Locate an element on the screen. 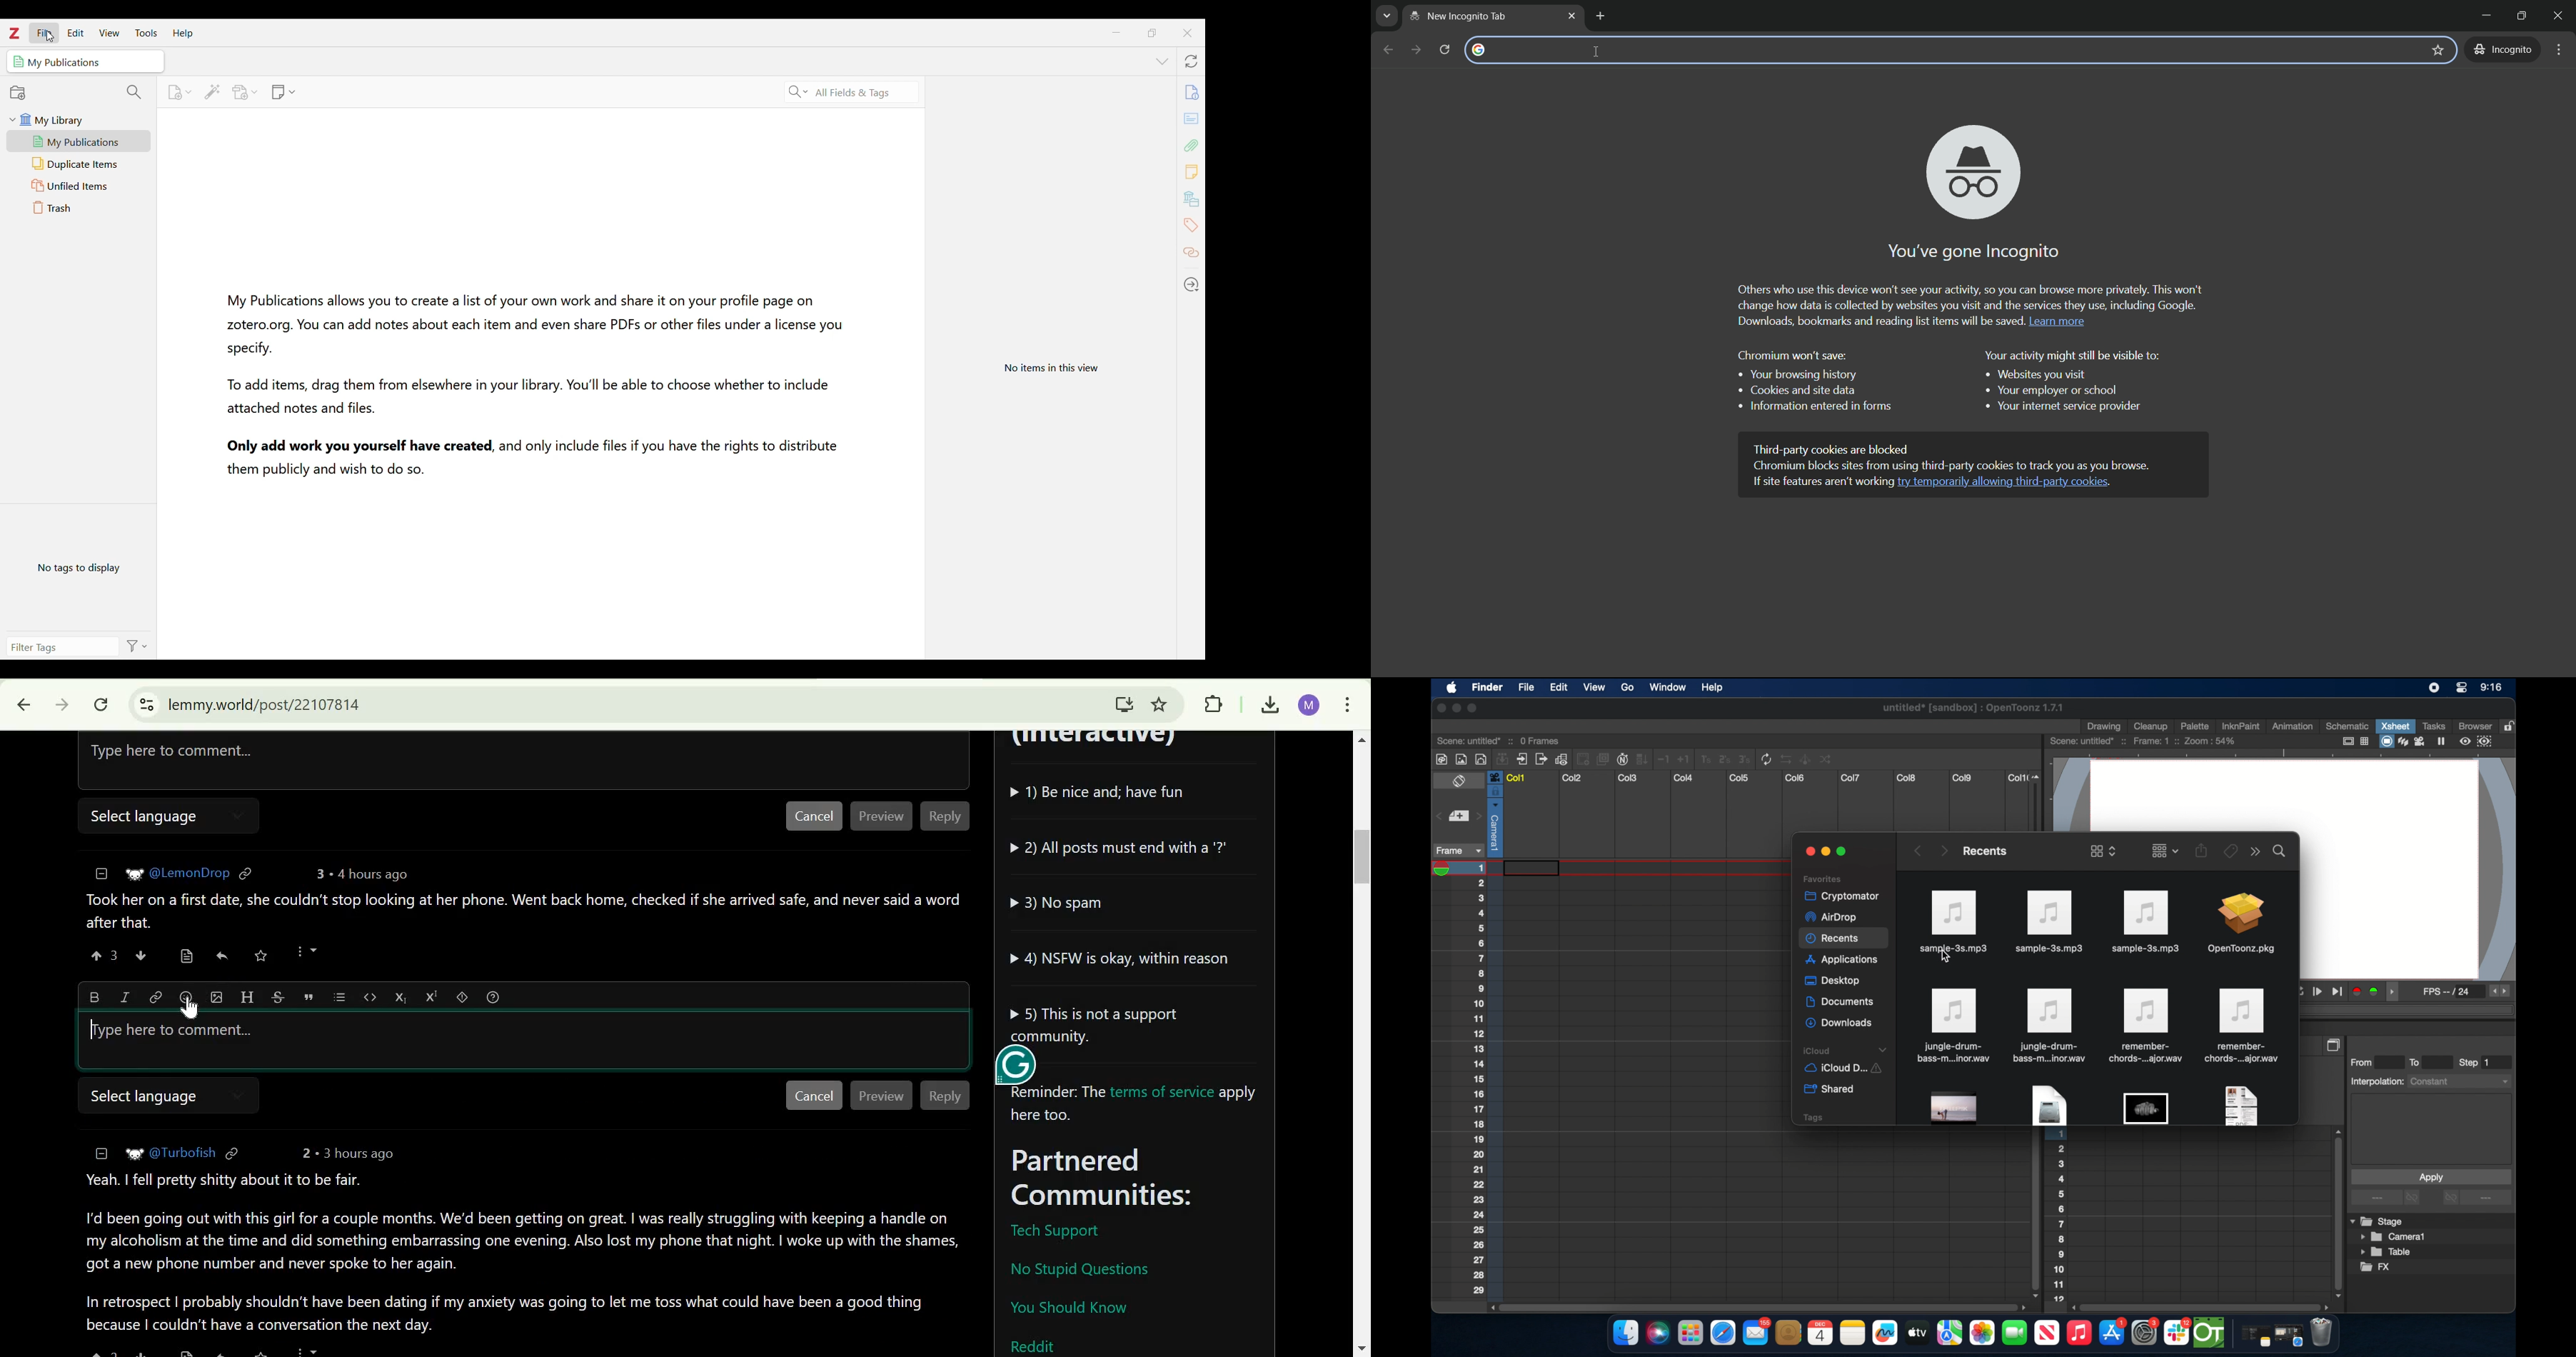 The height and width of the screenshot is (1372, 2576). Info is located at coordinates (1193, 91).